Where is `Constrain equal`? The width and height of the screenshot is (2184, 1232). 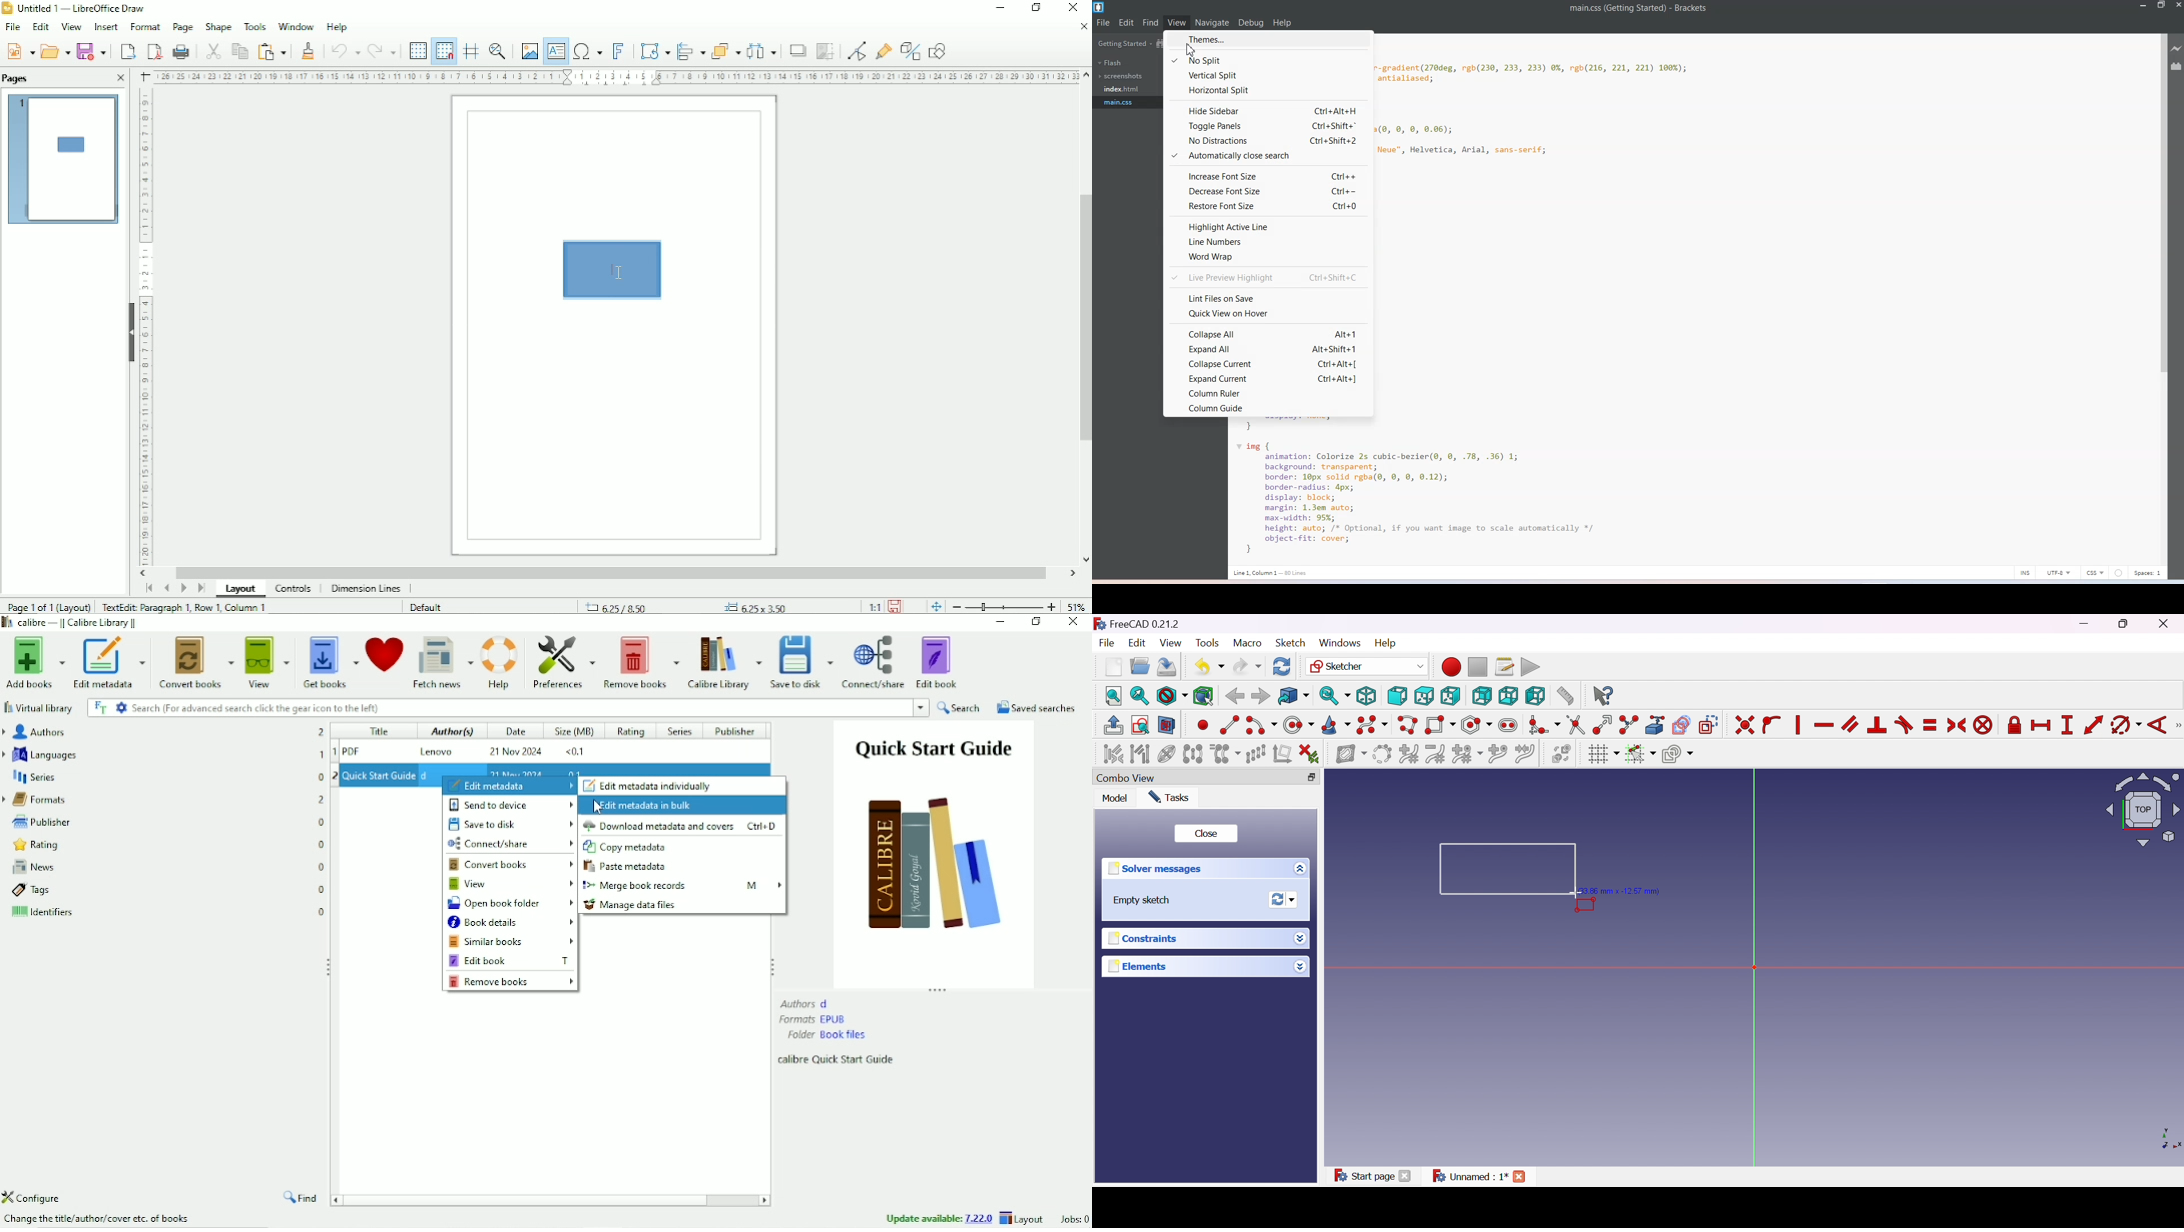 Constrain equal is located at coordinates (1931, 726).